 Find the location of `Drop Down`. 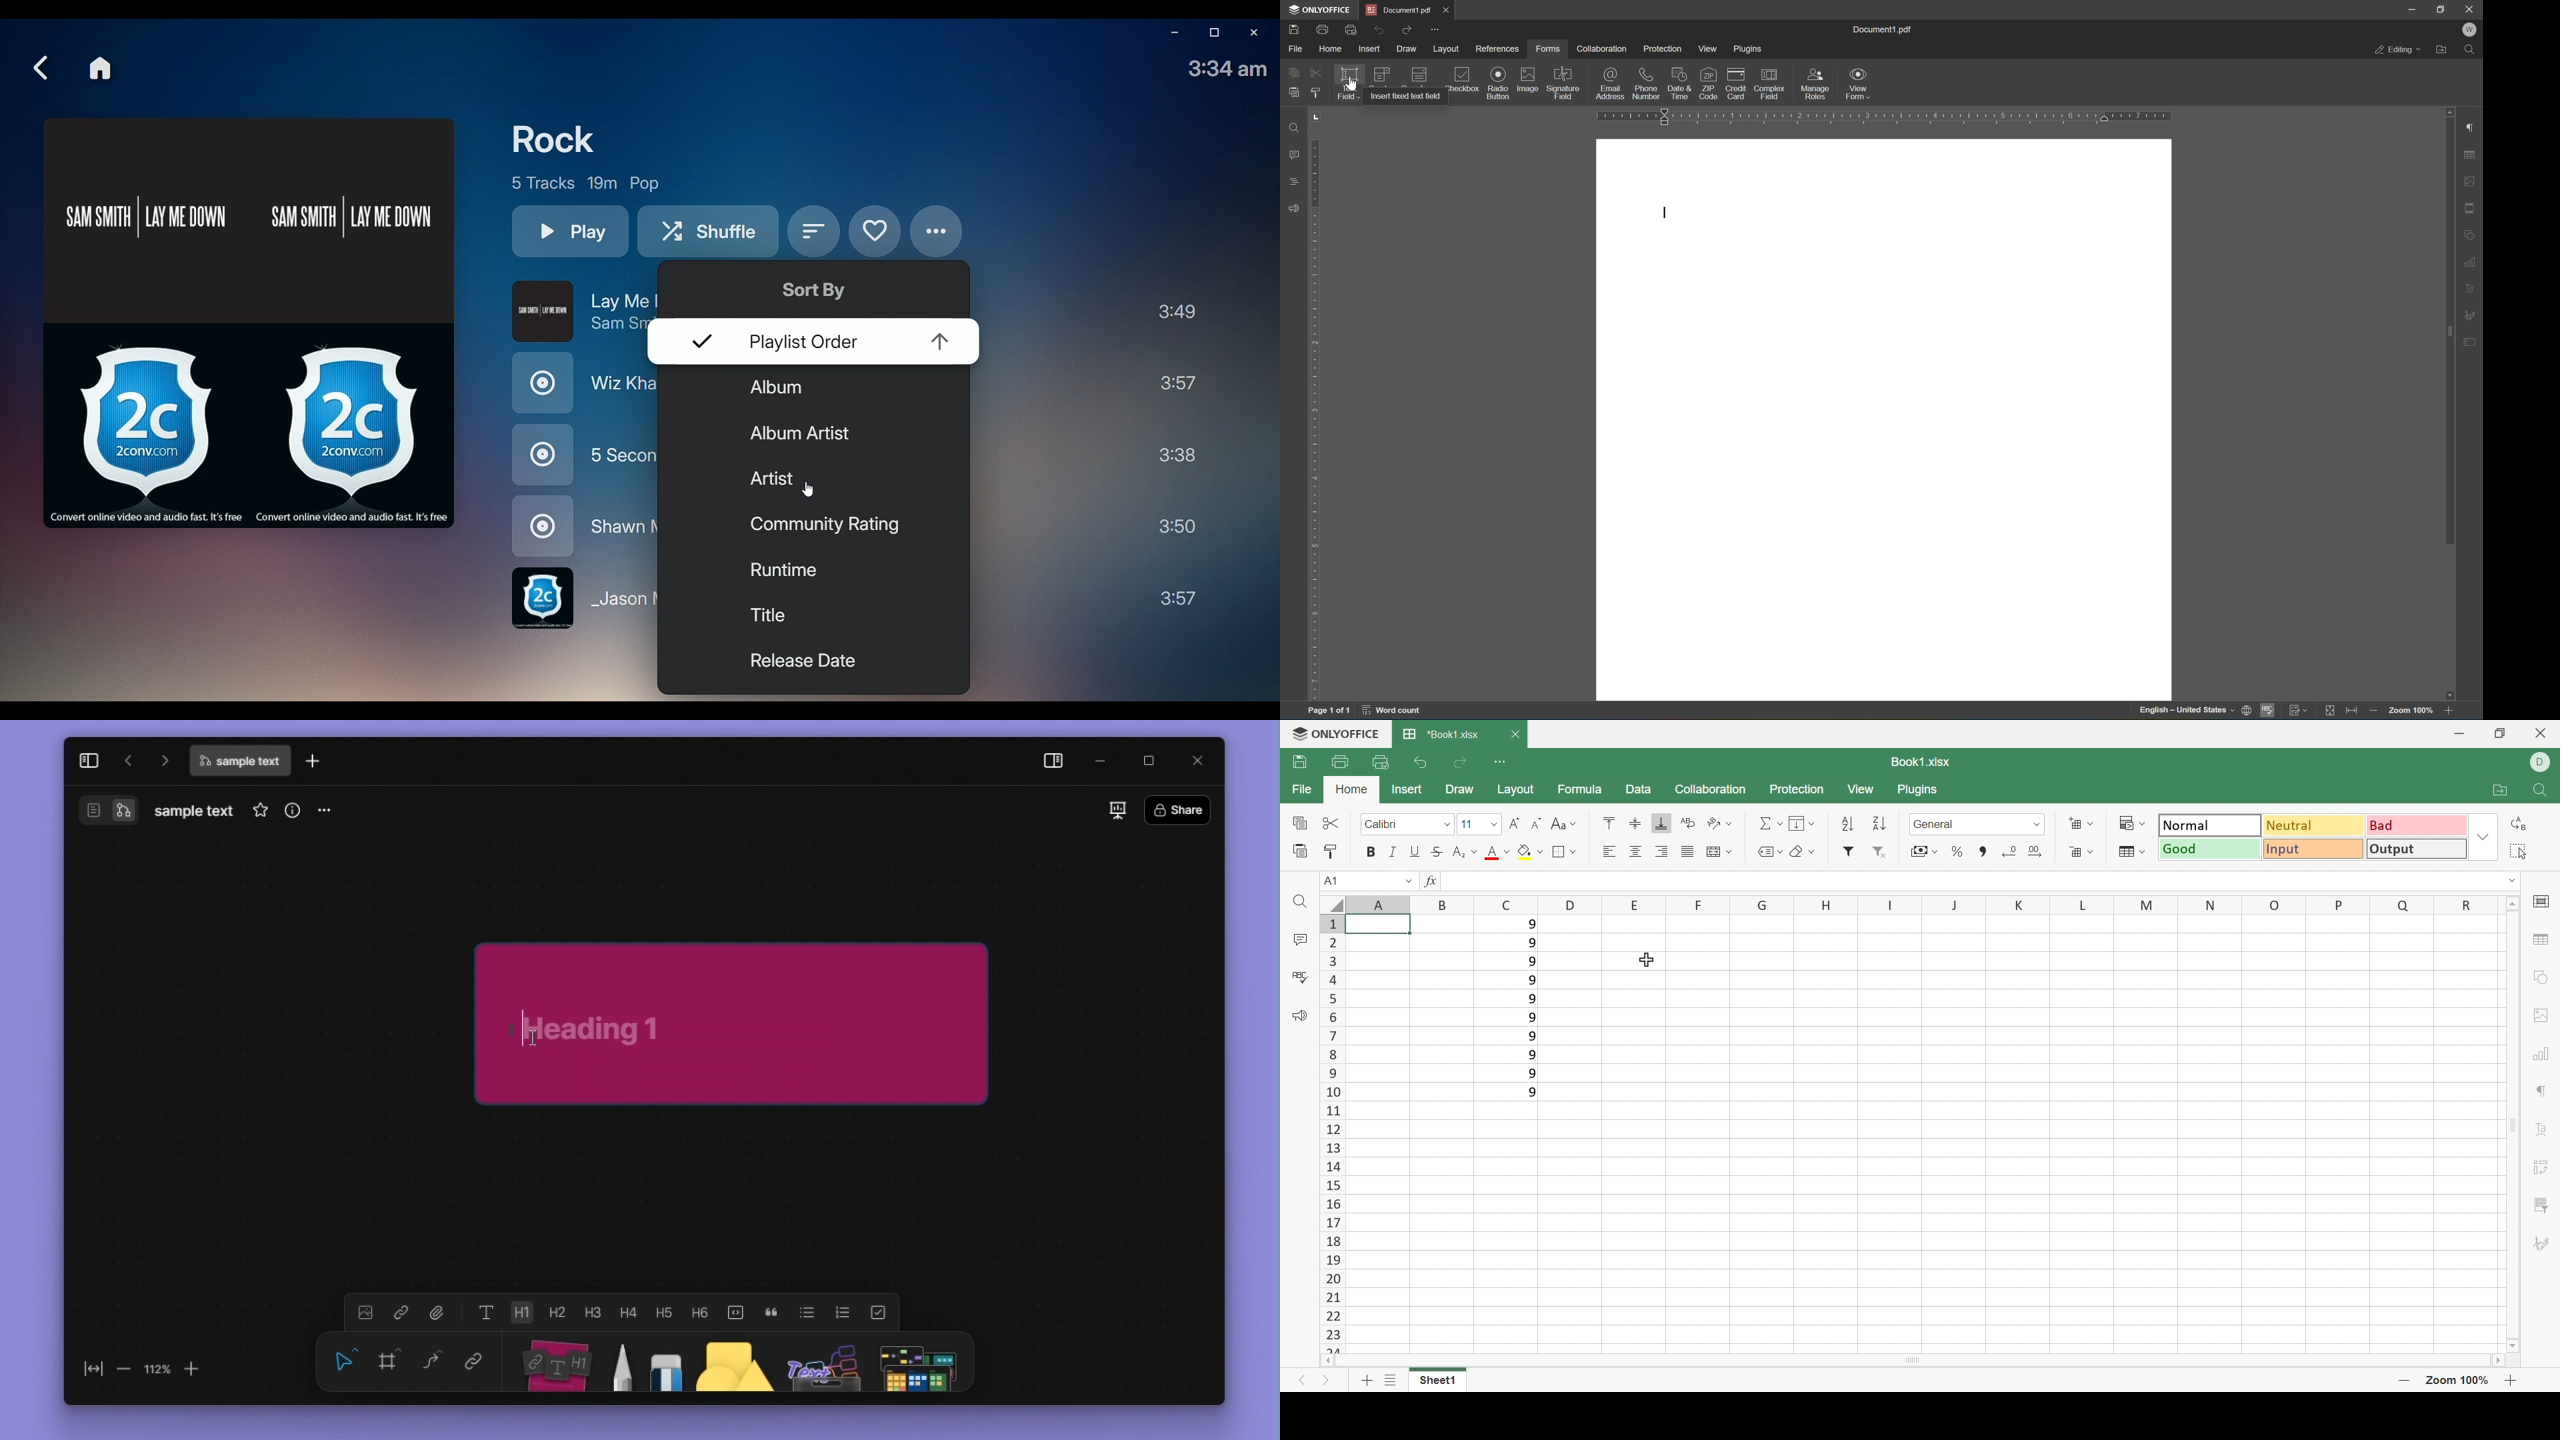

Drop Down is located at coordinates (2037, 825).